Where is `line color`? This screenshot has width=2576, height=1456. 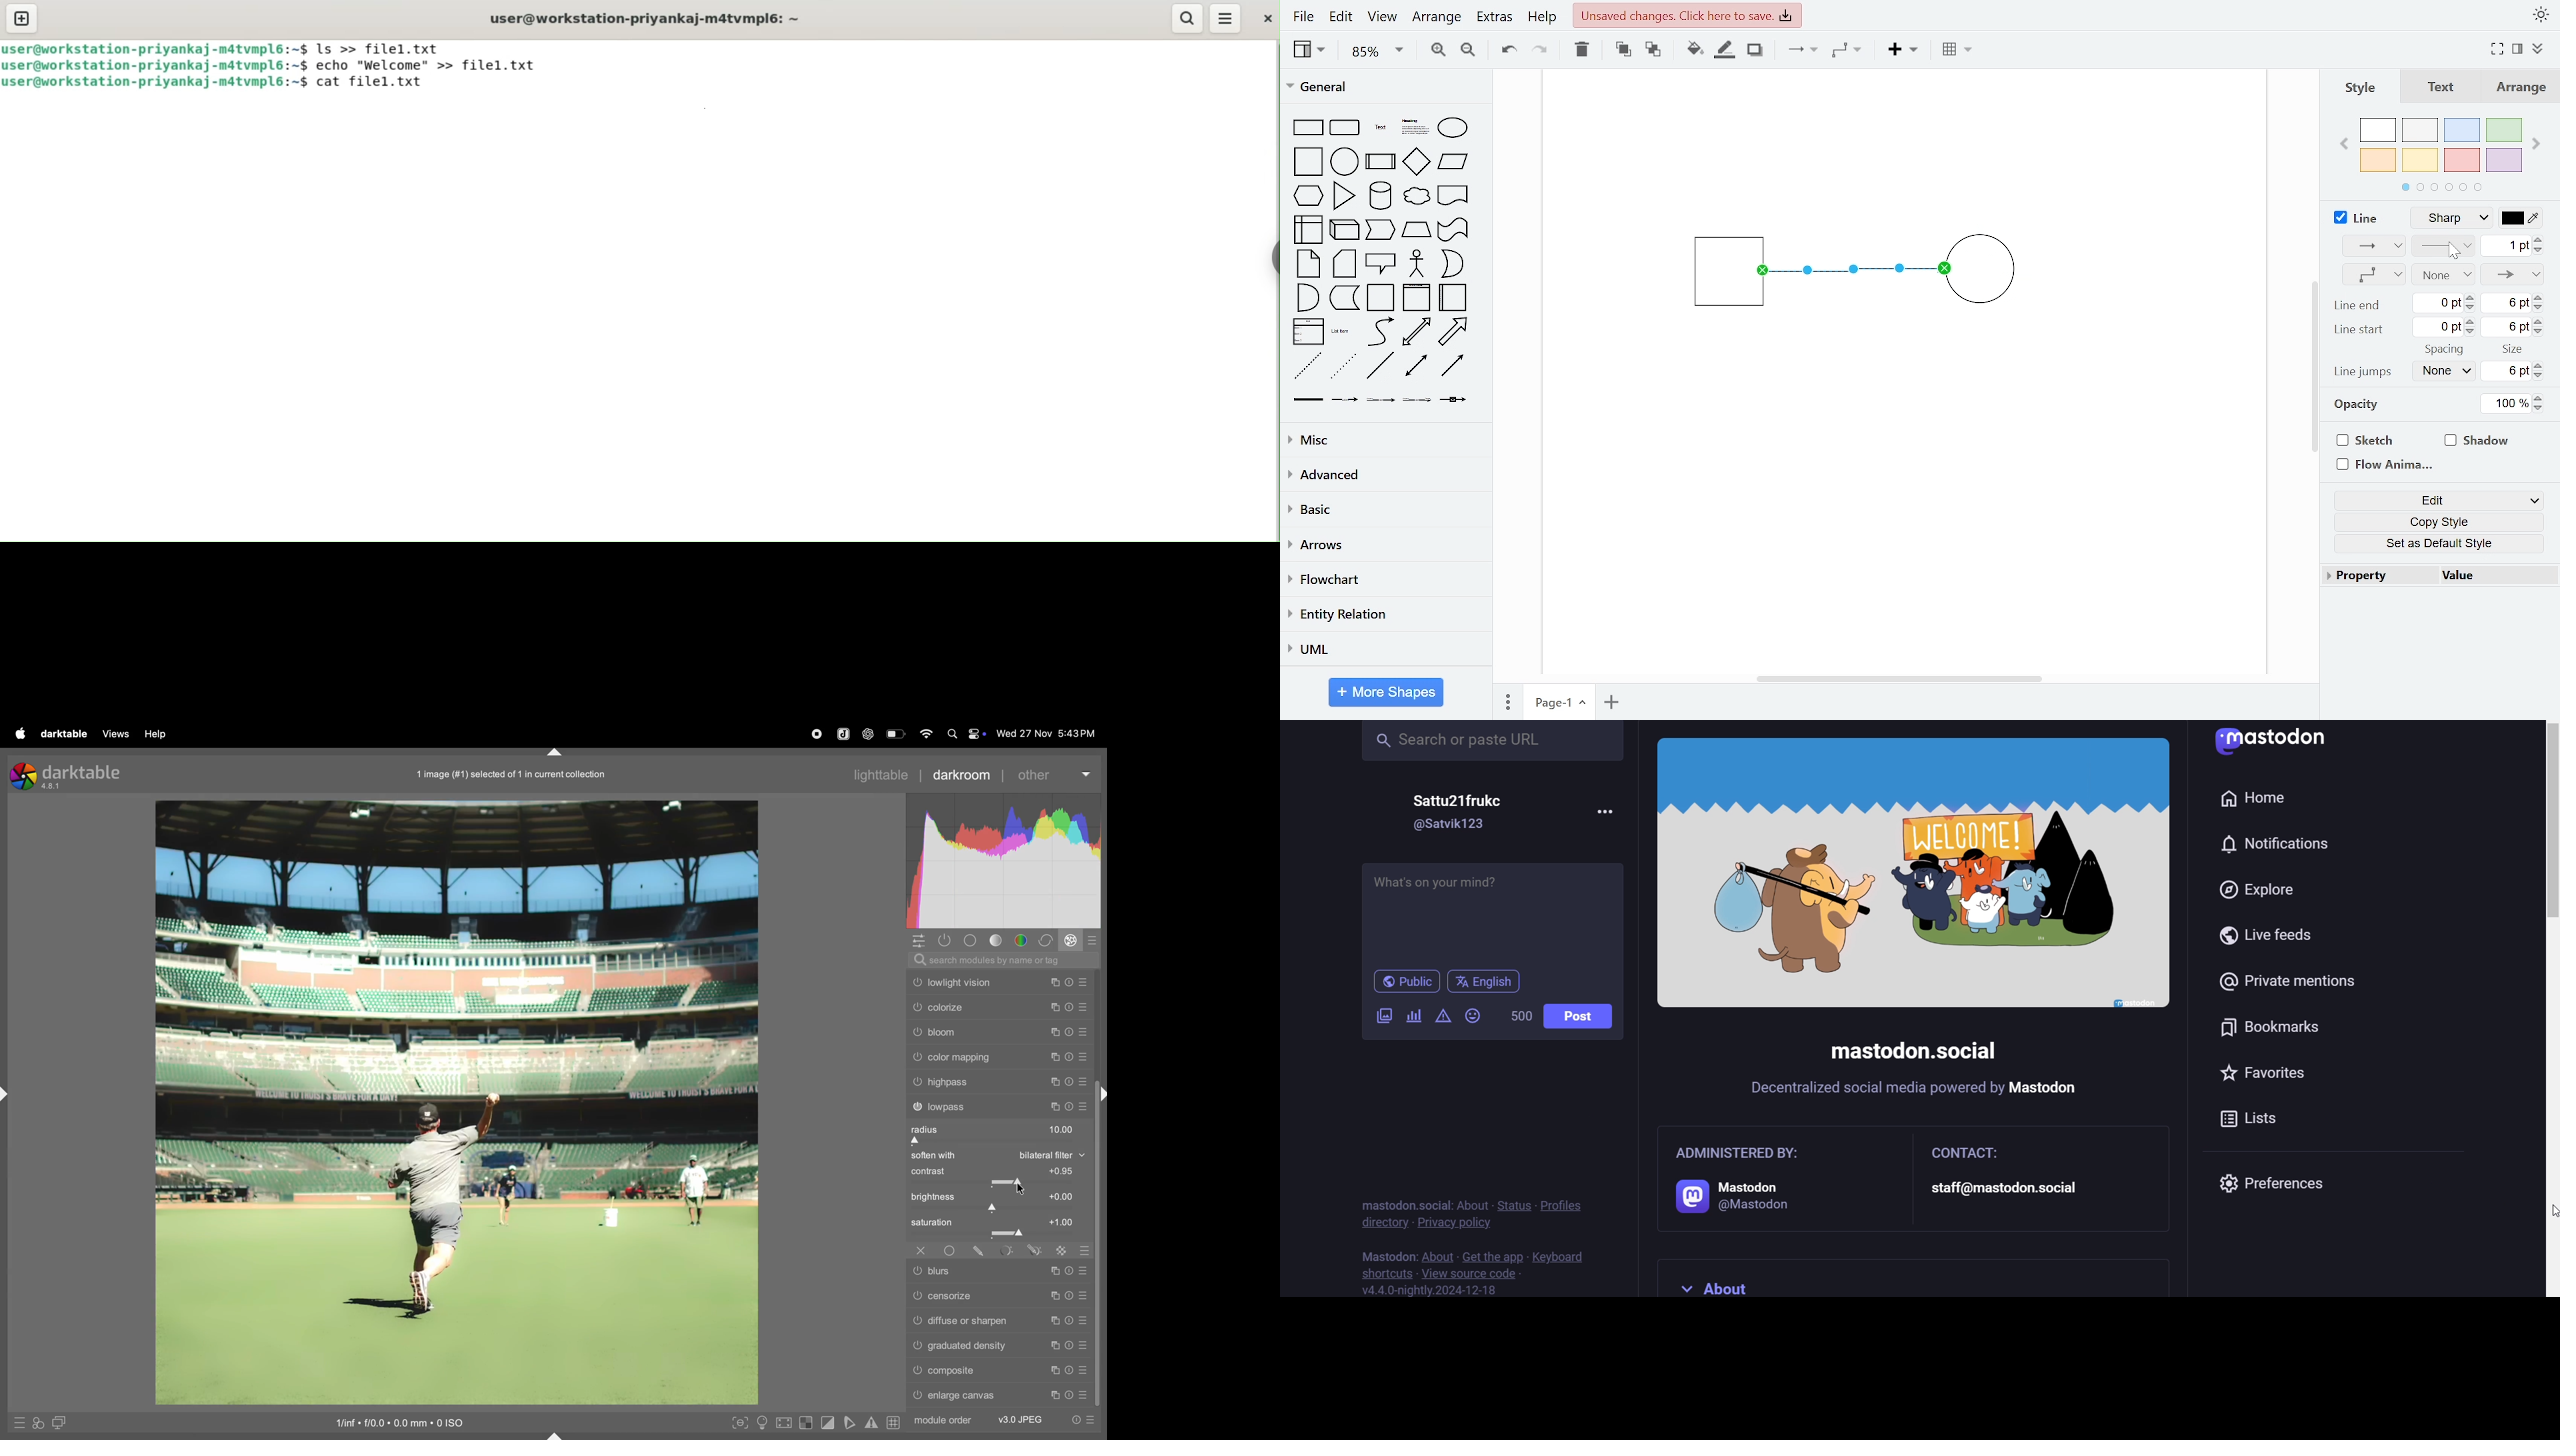 line color is located at coordinates (2521, 218).